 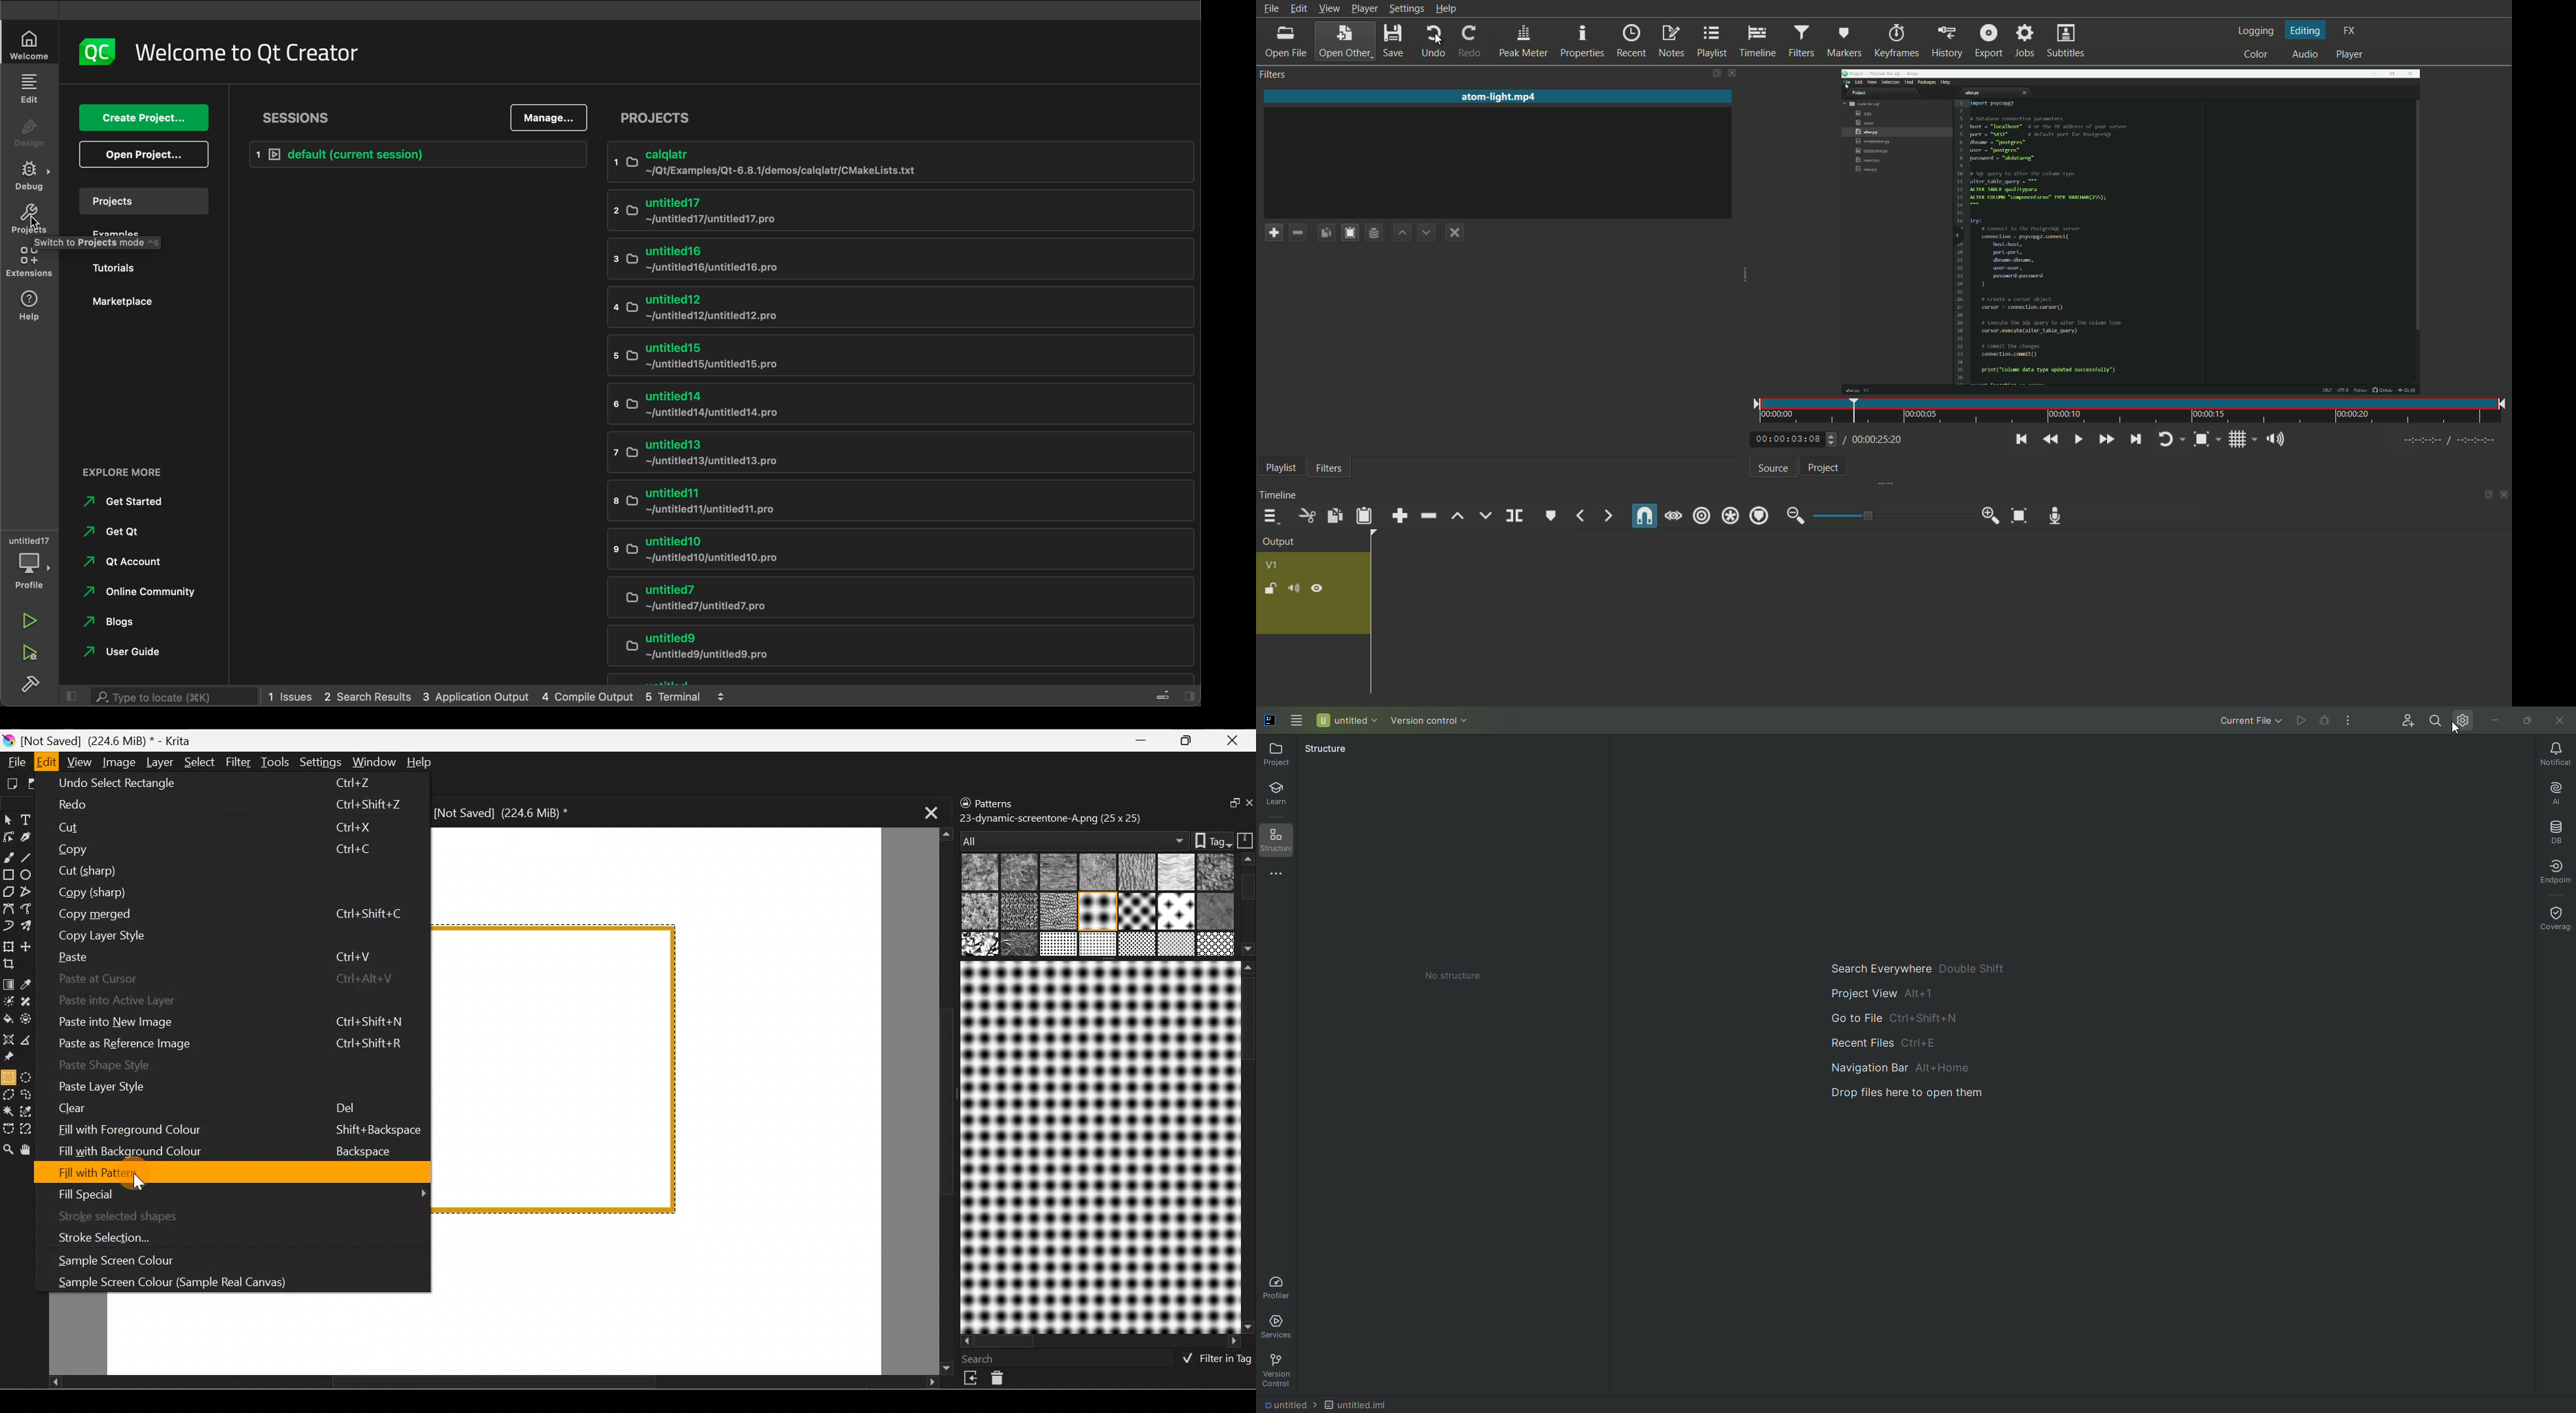 What do you see at coordinates (986, 1359) in the screenshot?
I see `Search` at bounding box center [986, 1359].